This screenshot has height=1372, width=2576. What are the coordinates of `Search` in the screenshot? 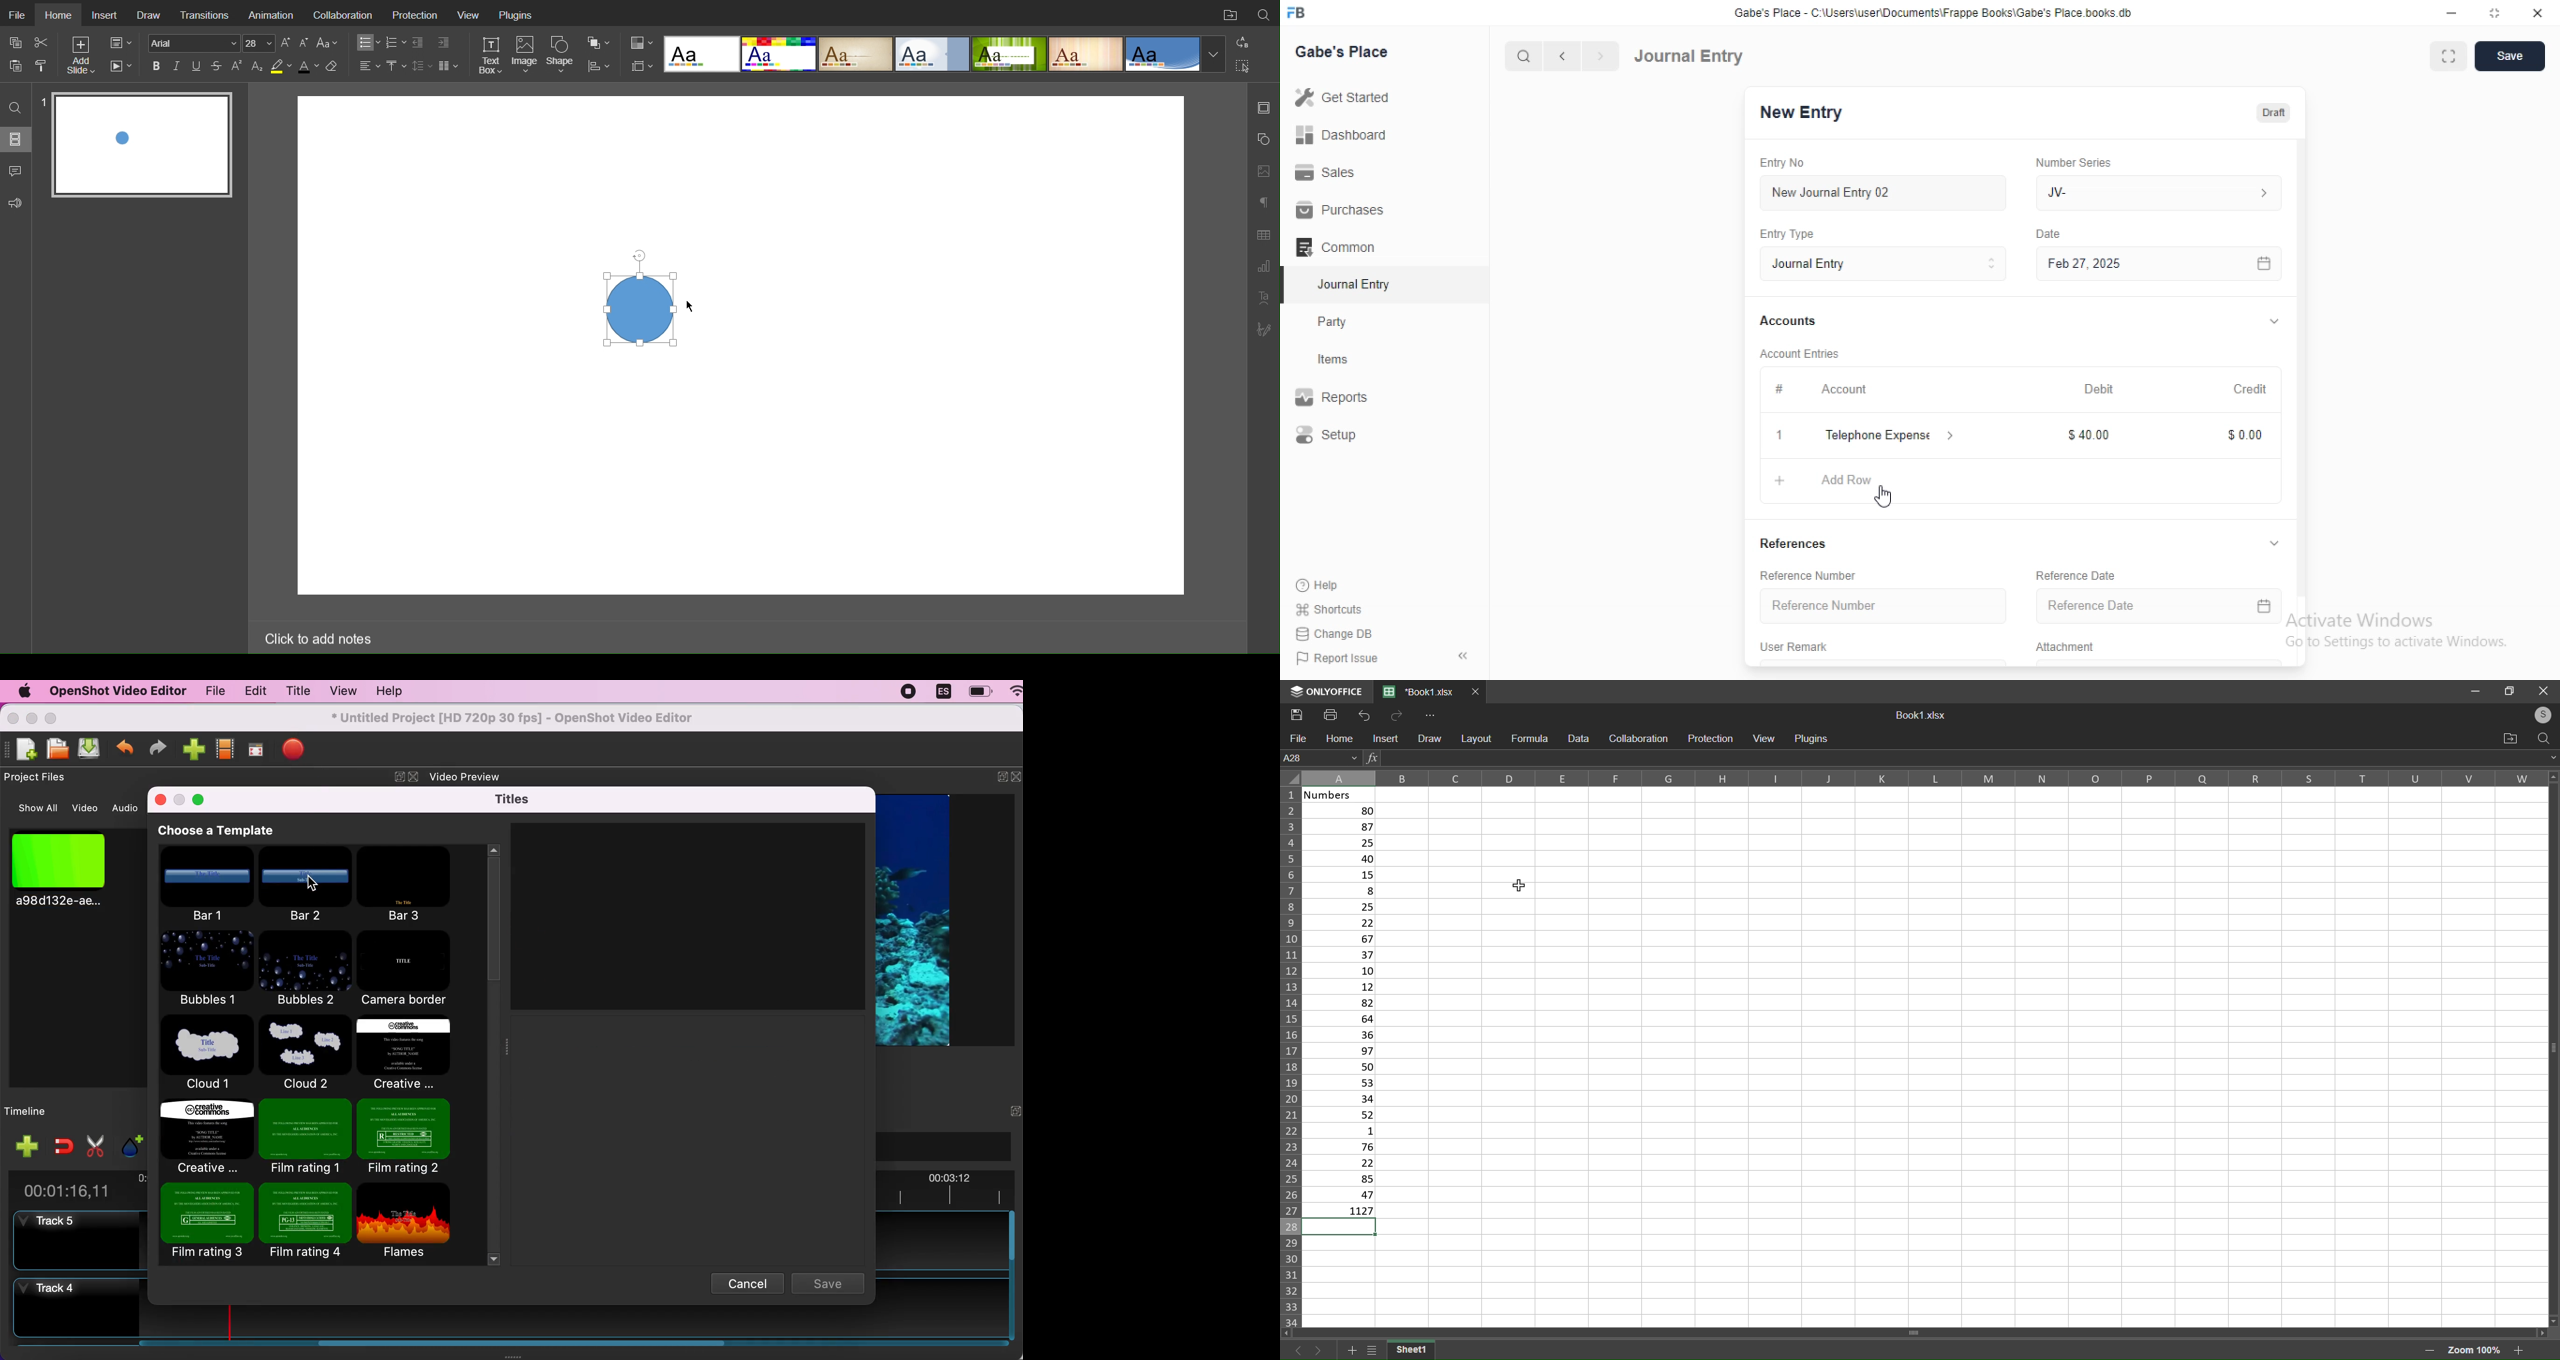 It's located at (17, 107).